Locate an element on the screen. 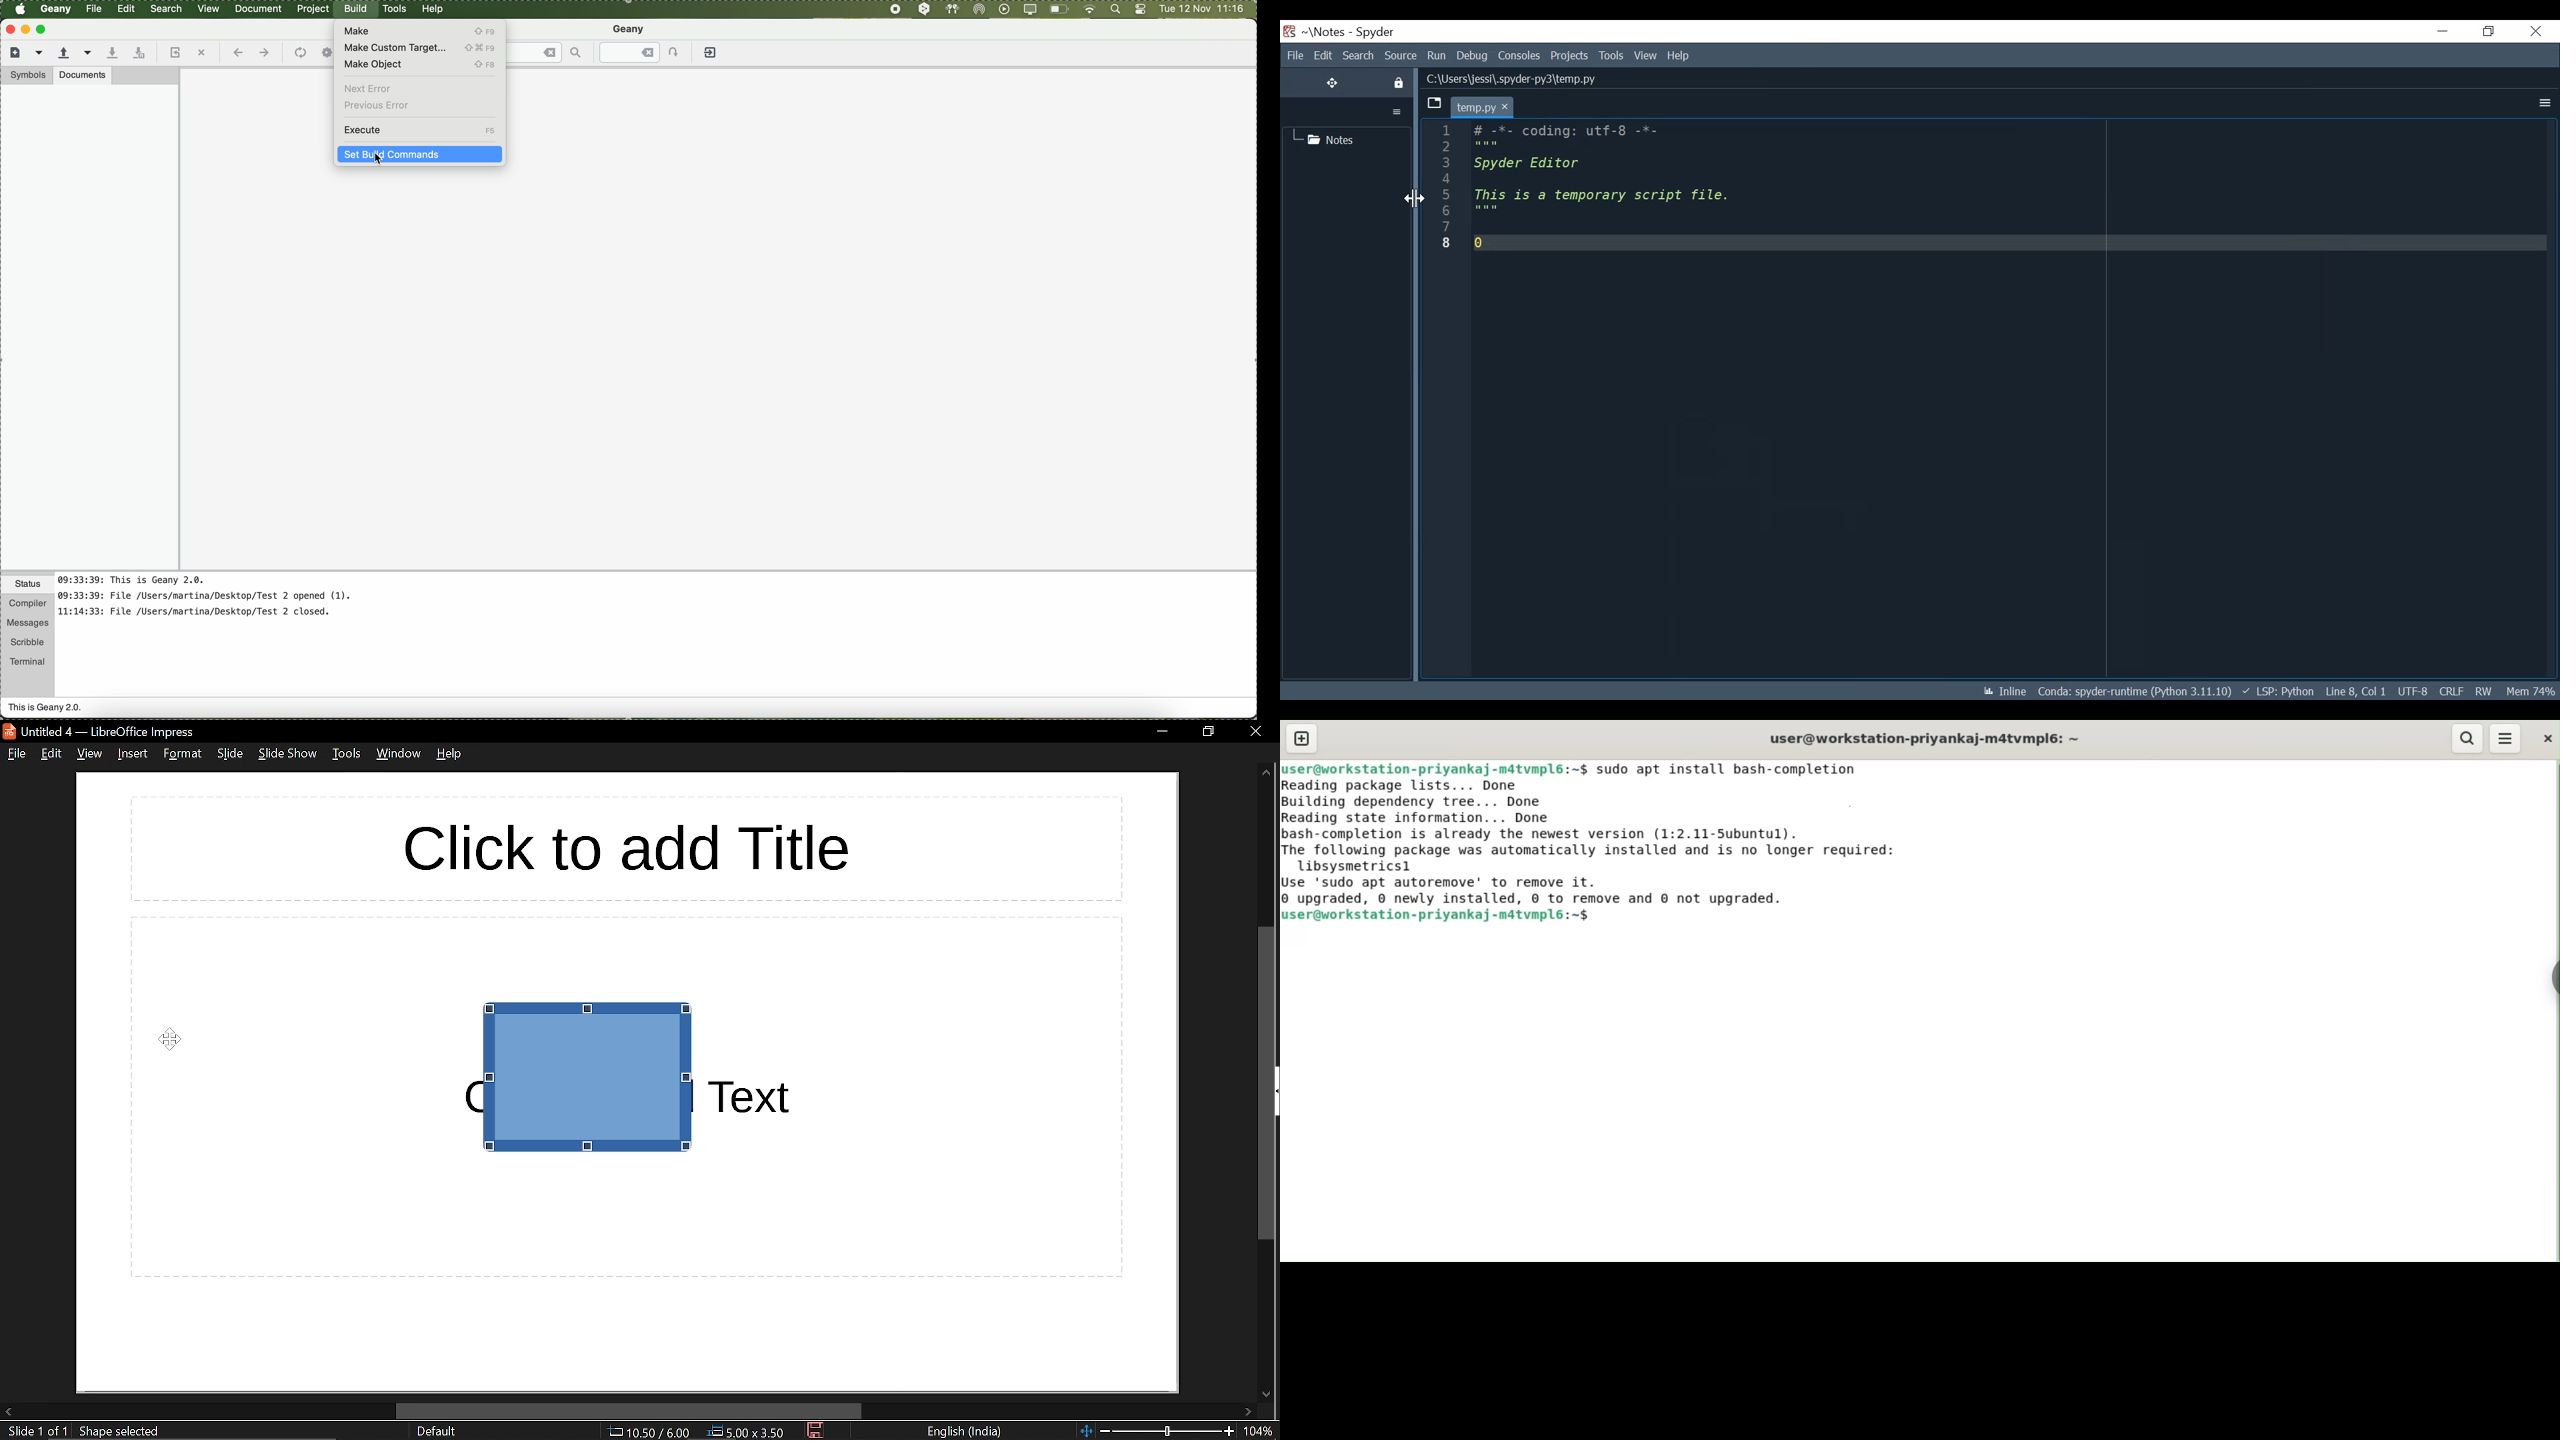 The width and height of the screenshot is (2576, 1456). File is located at coordinates (1293, 55).